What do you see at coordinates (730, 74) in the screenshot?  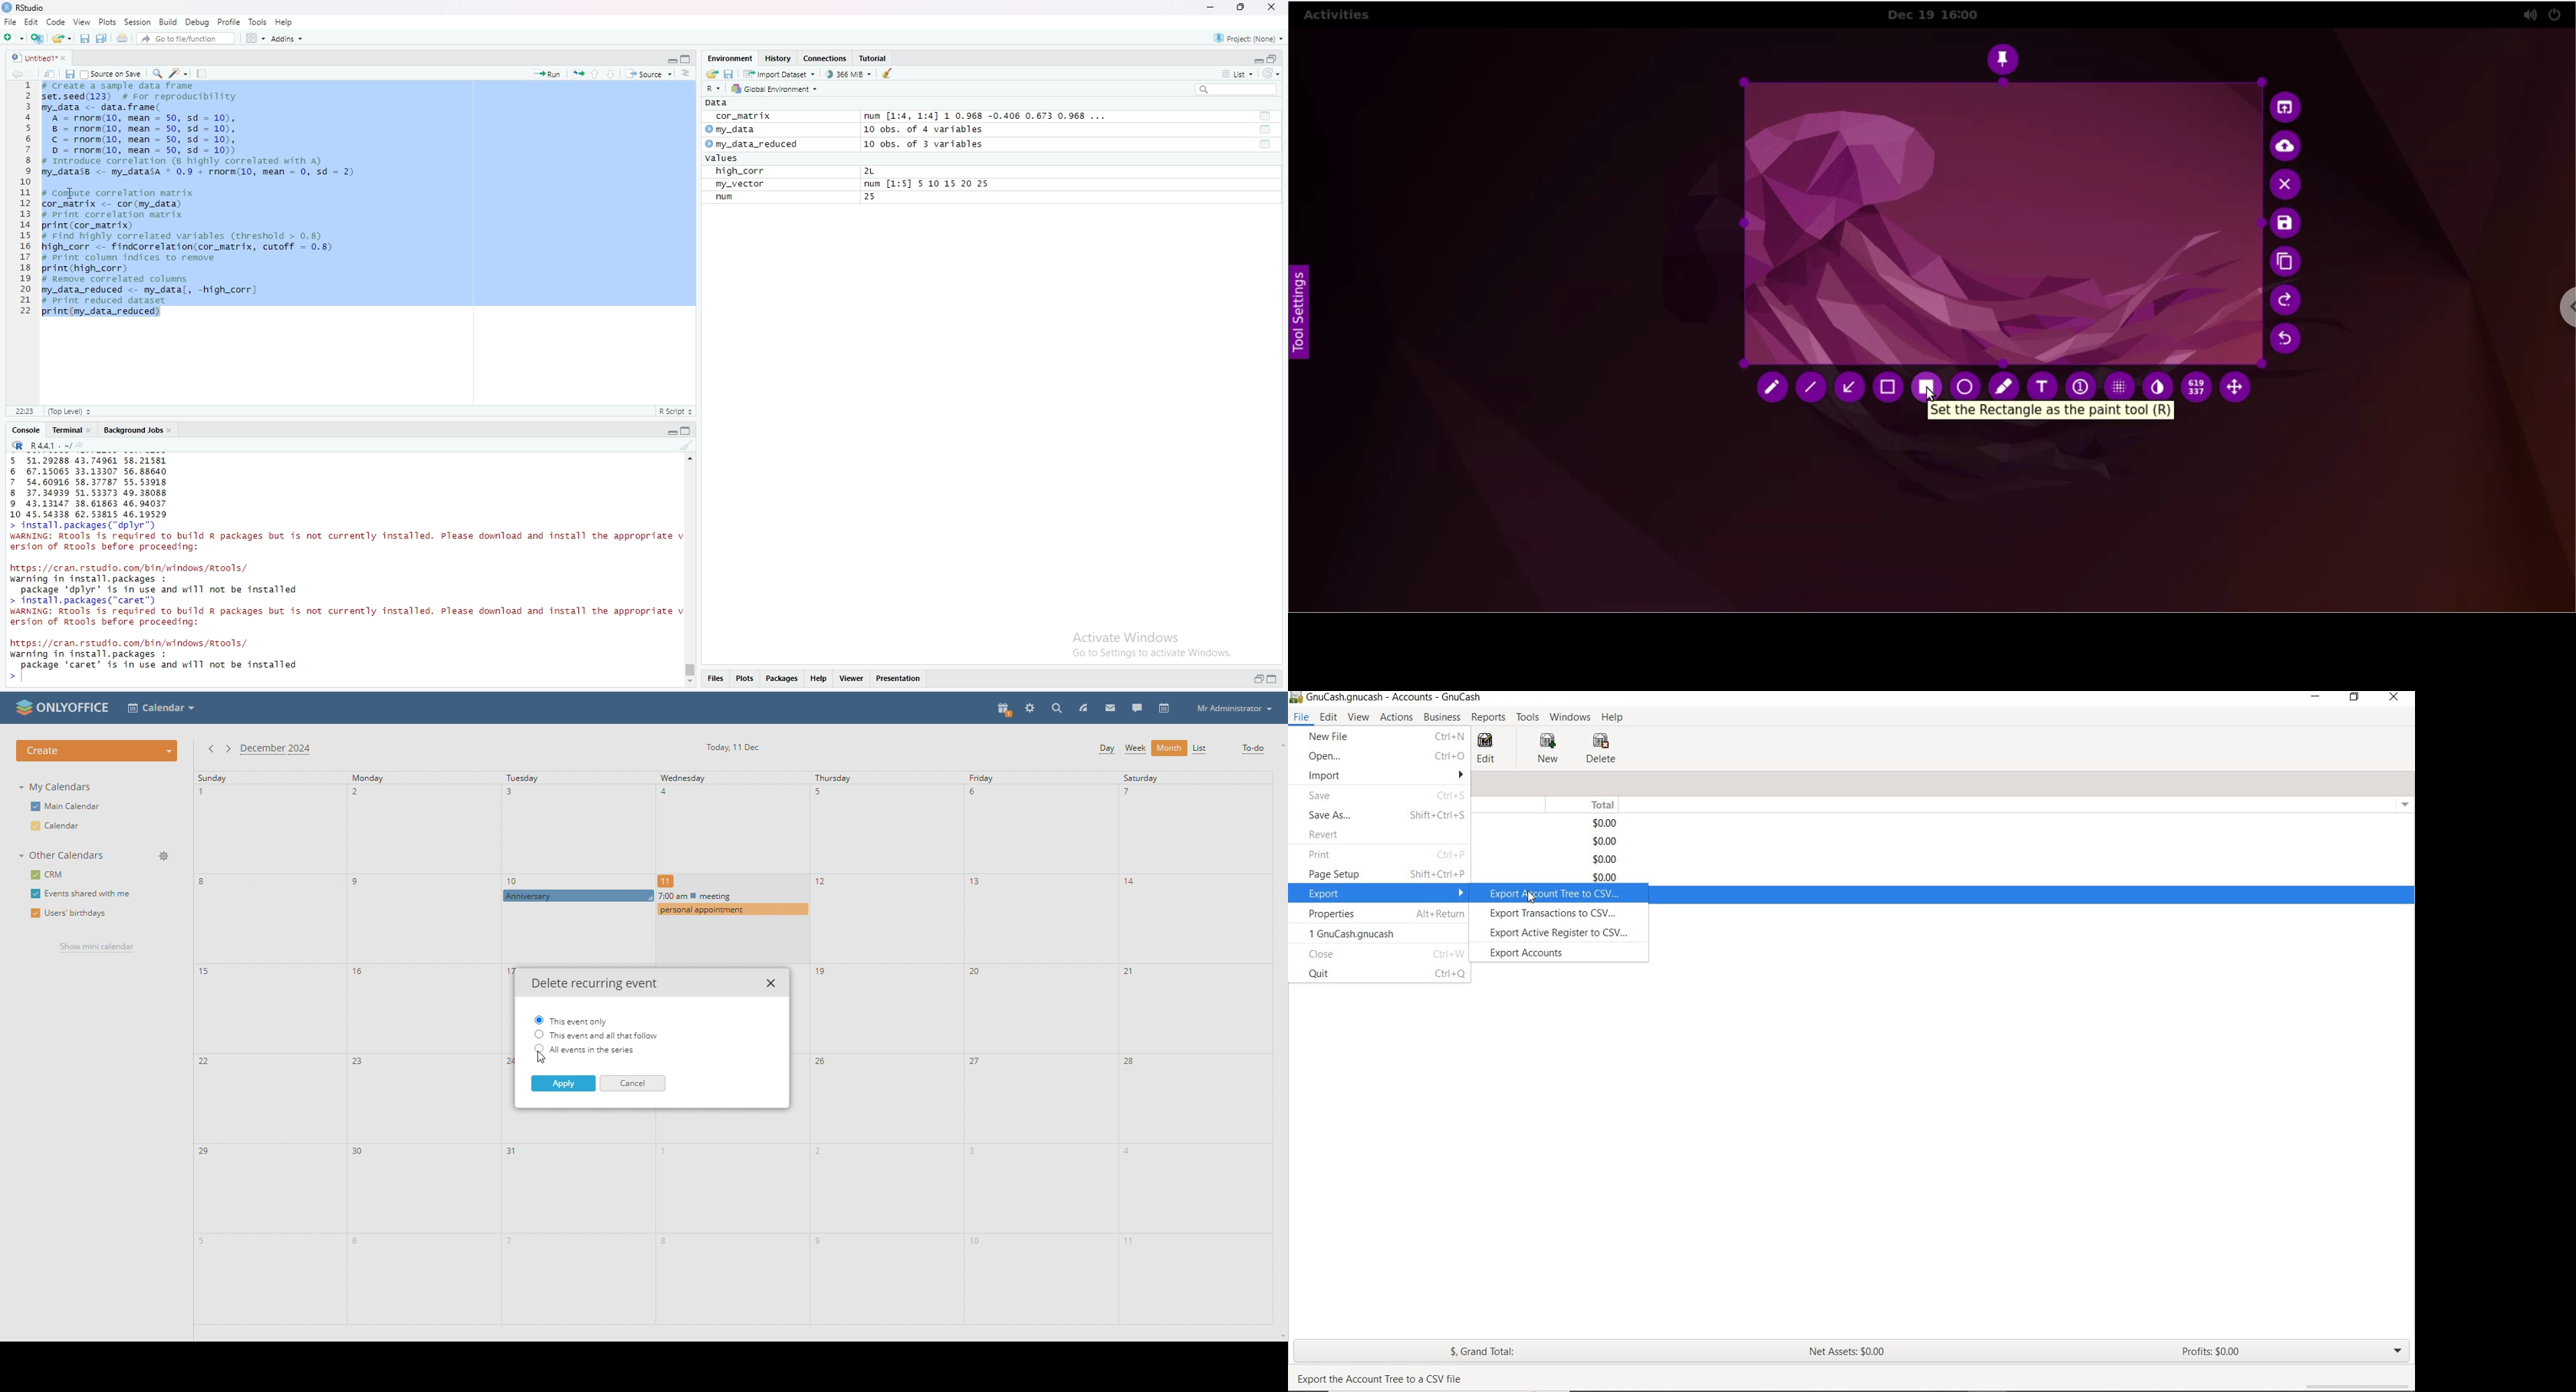 I see `save` at bounding box center [730, 74].